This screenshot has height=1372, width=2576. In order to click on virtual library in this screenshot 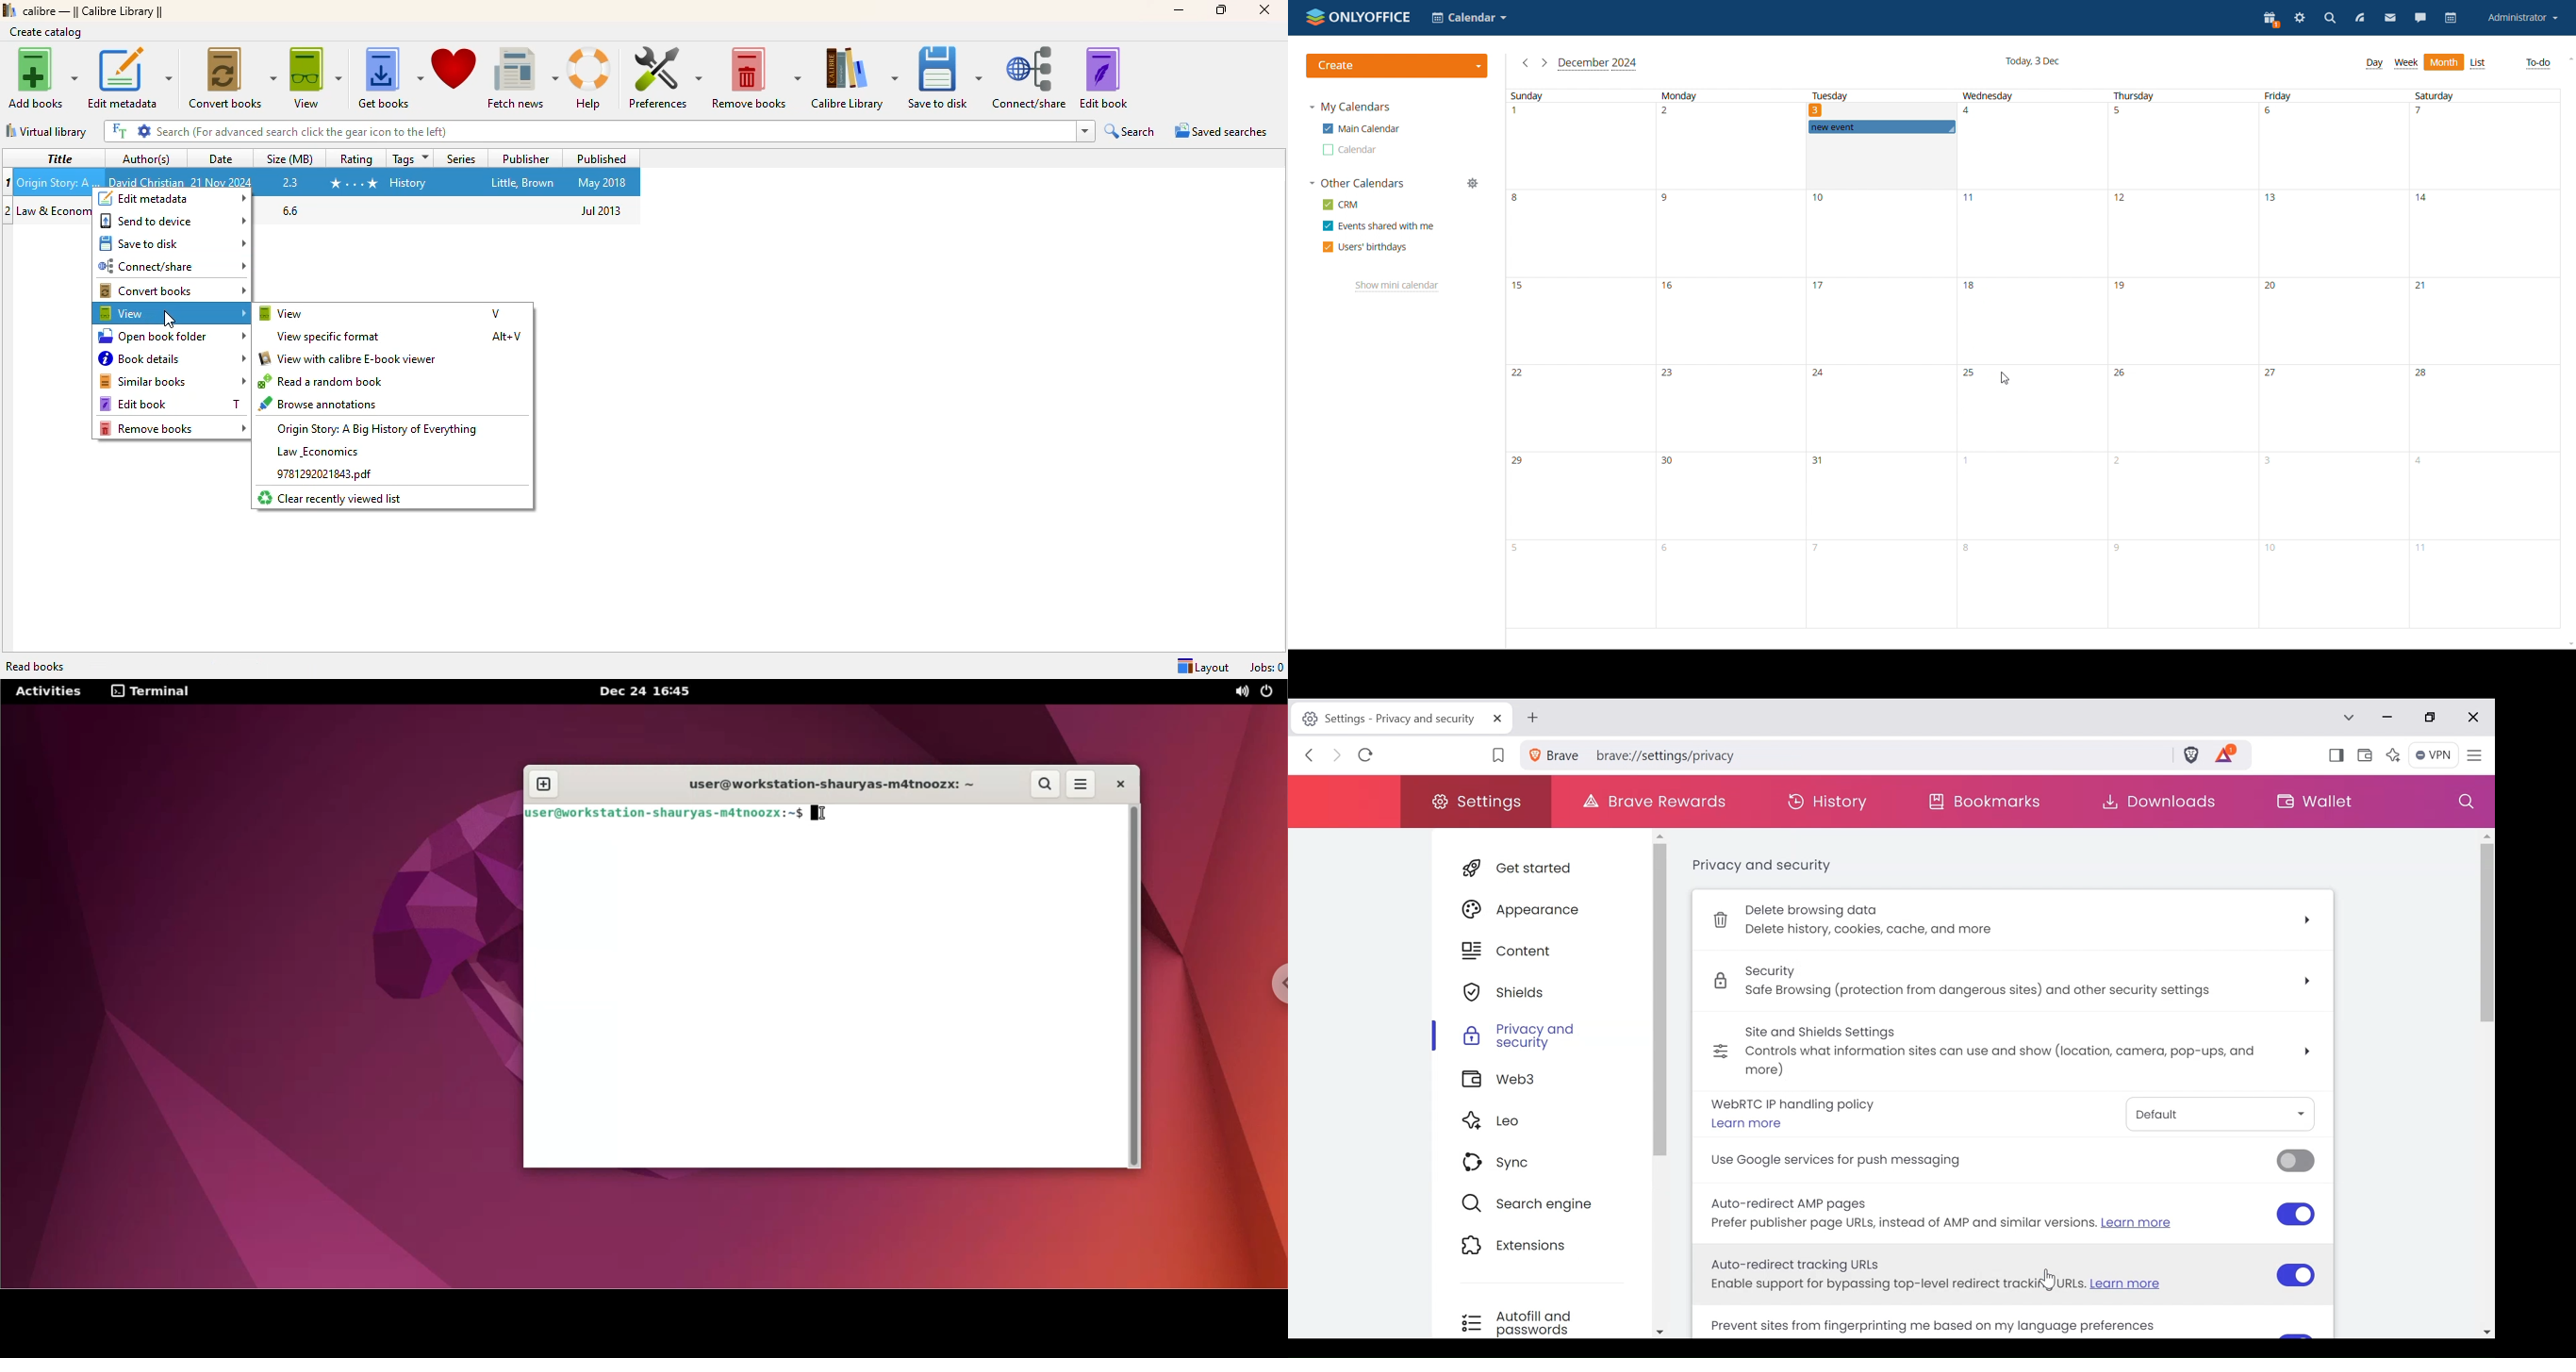, I will do `click(46, 131)`.